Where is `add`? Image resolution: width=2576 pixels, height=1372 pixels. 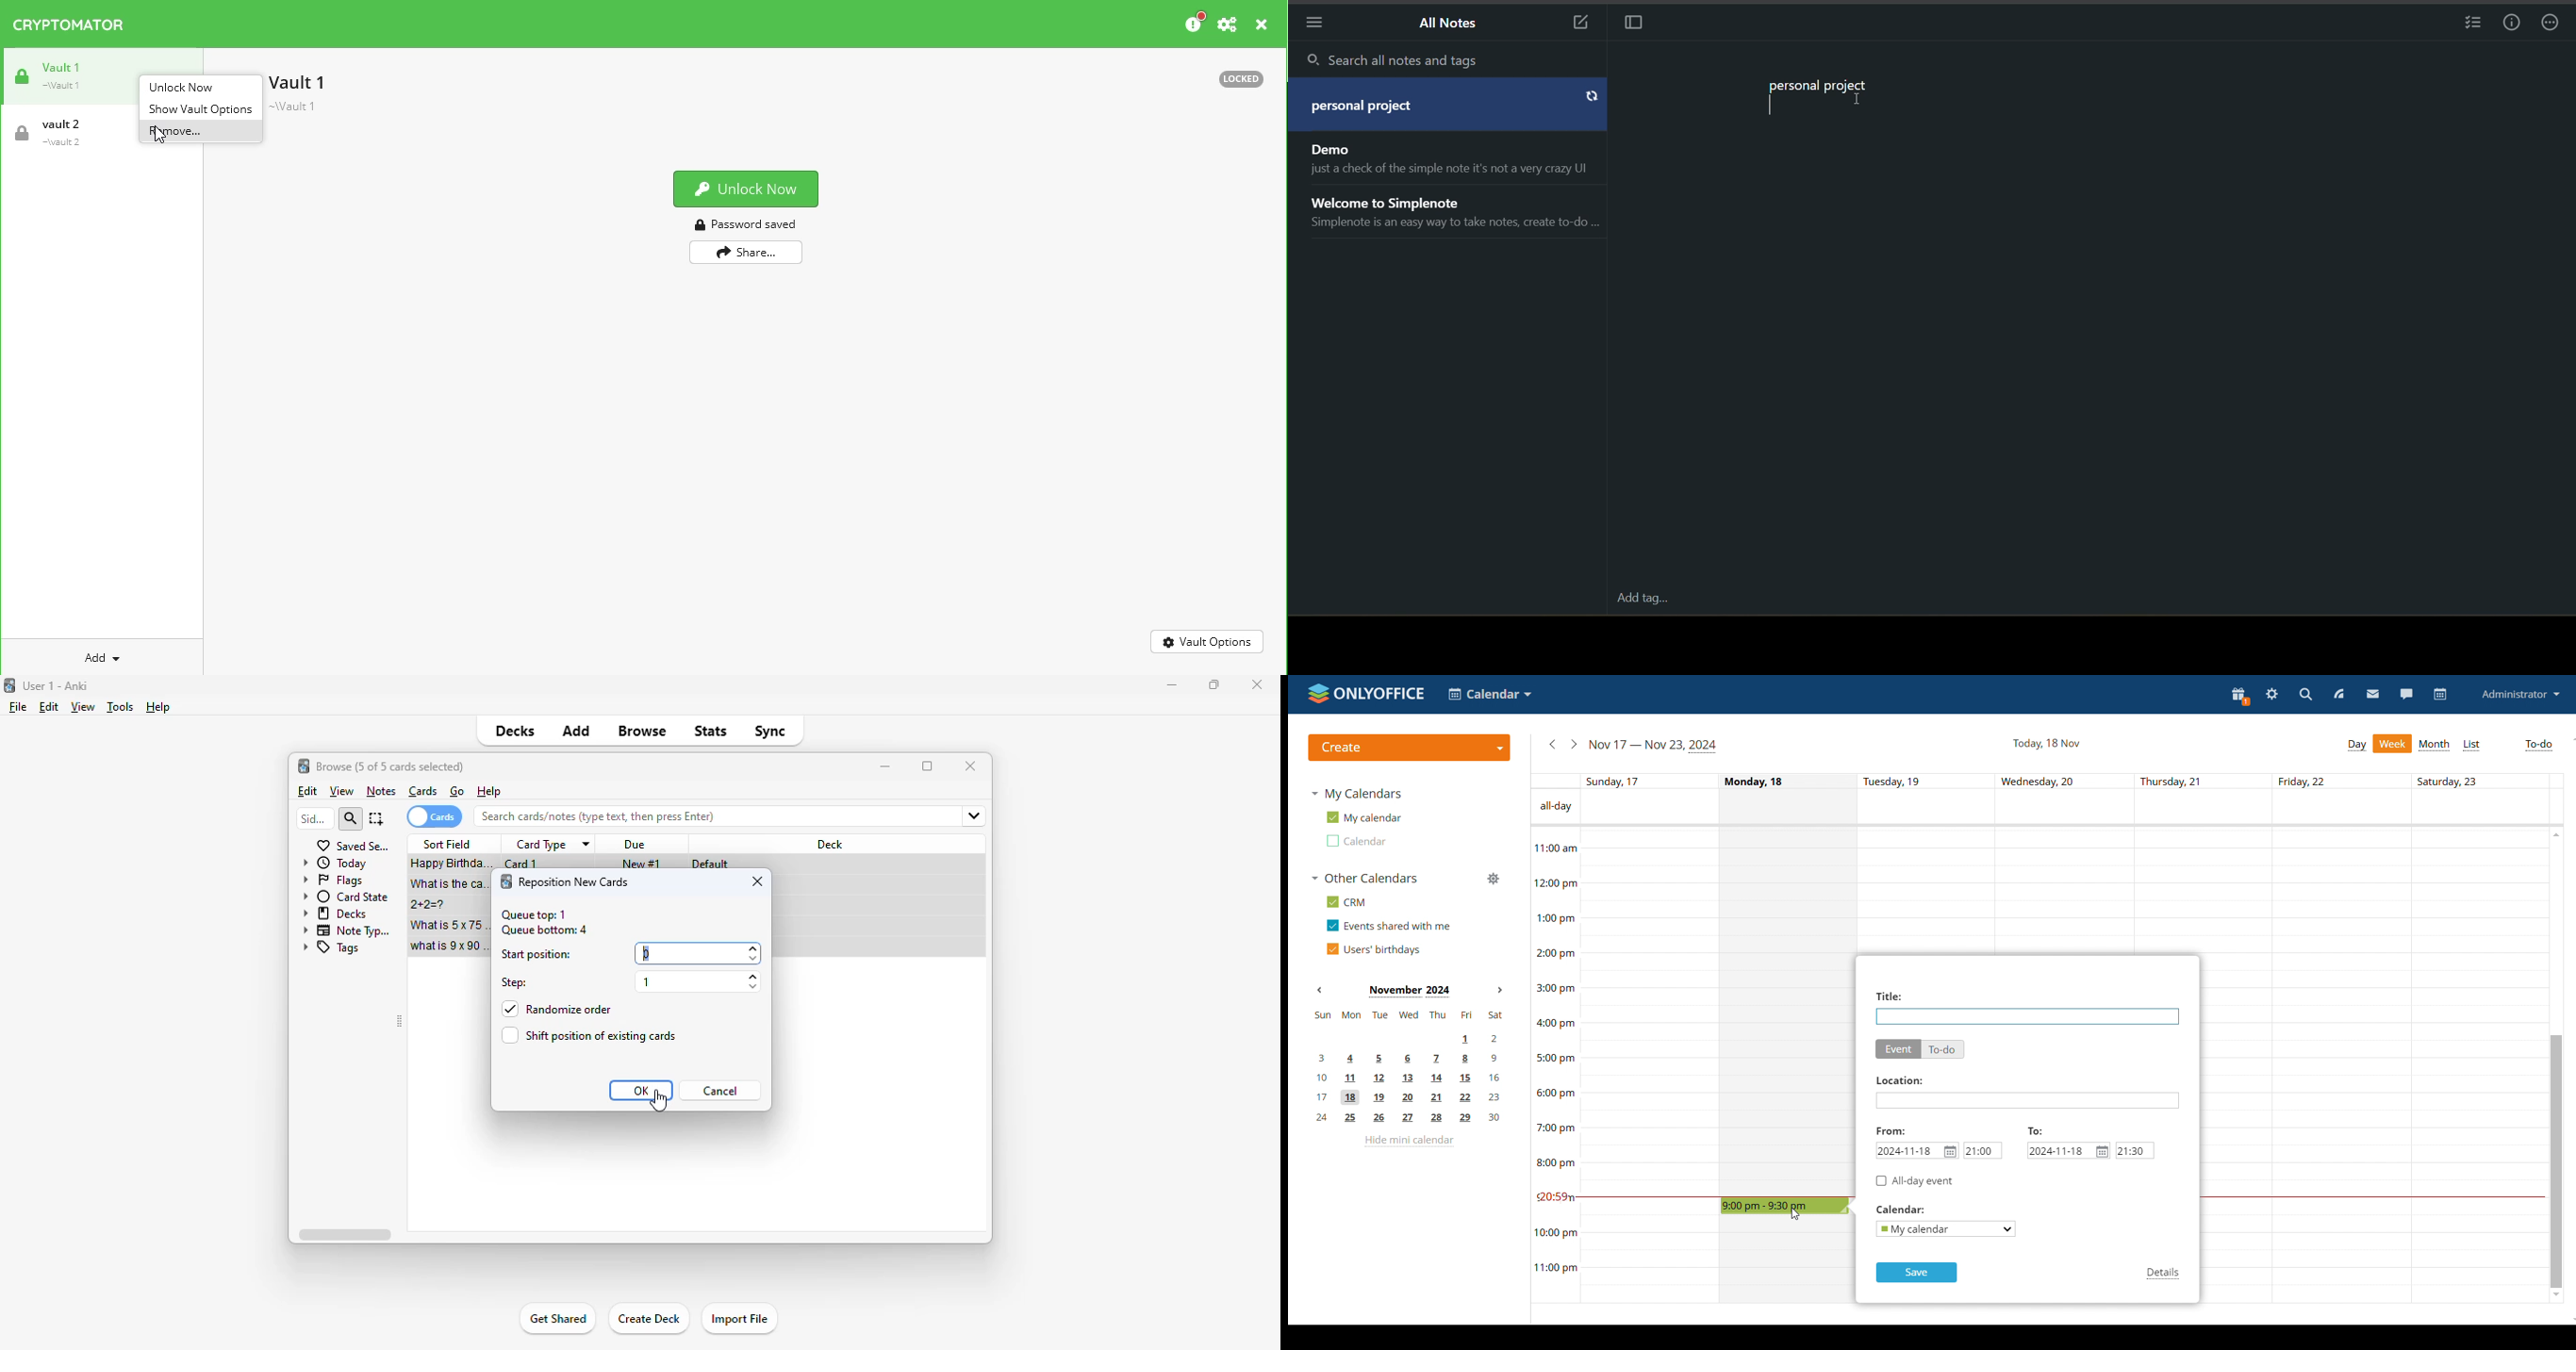 add is located at coordinates (578, 731).